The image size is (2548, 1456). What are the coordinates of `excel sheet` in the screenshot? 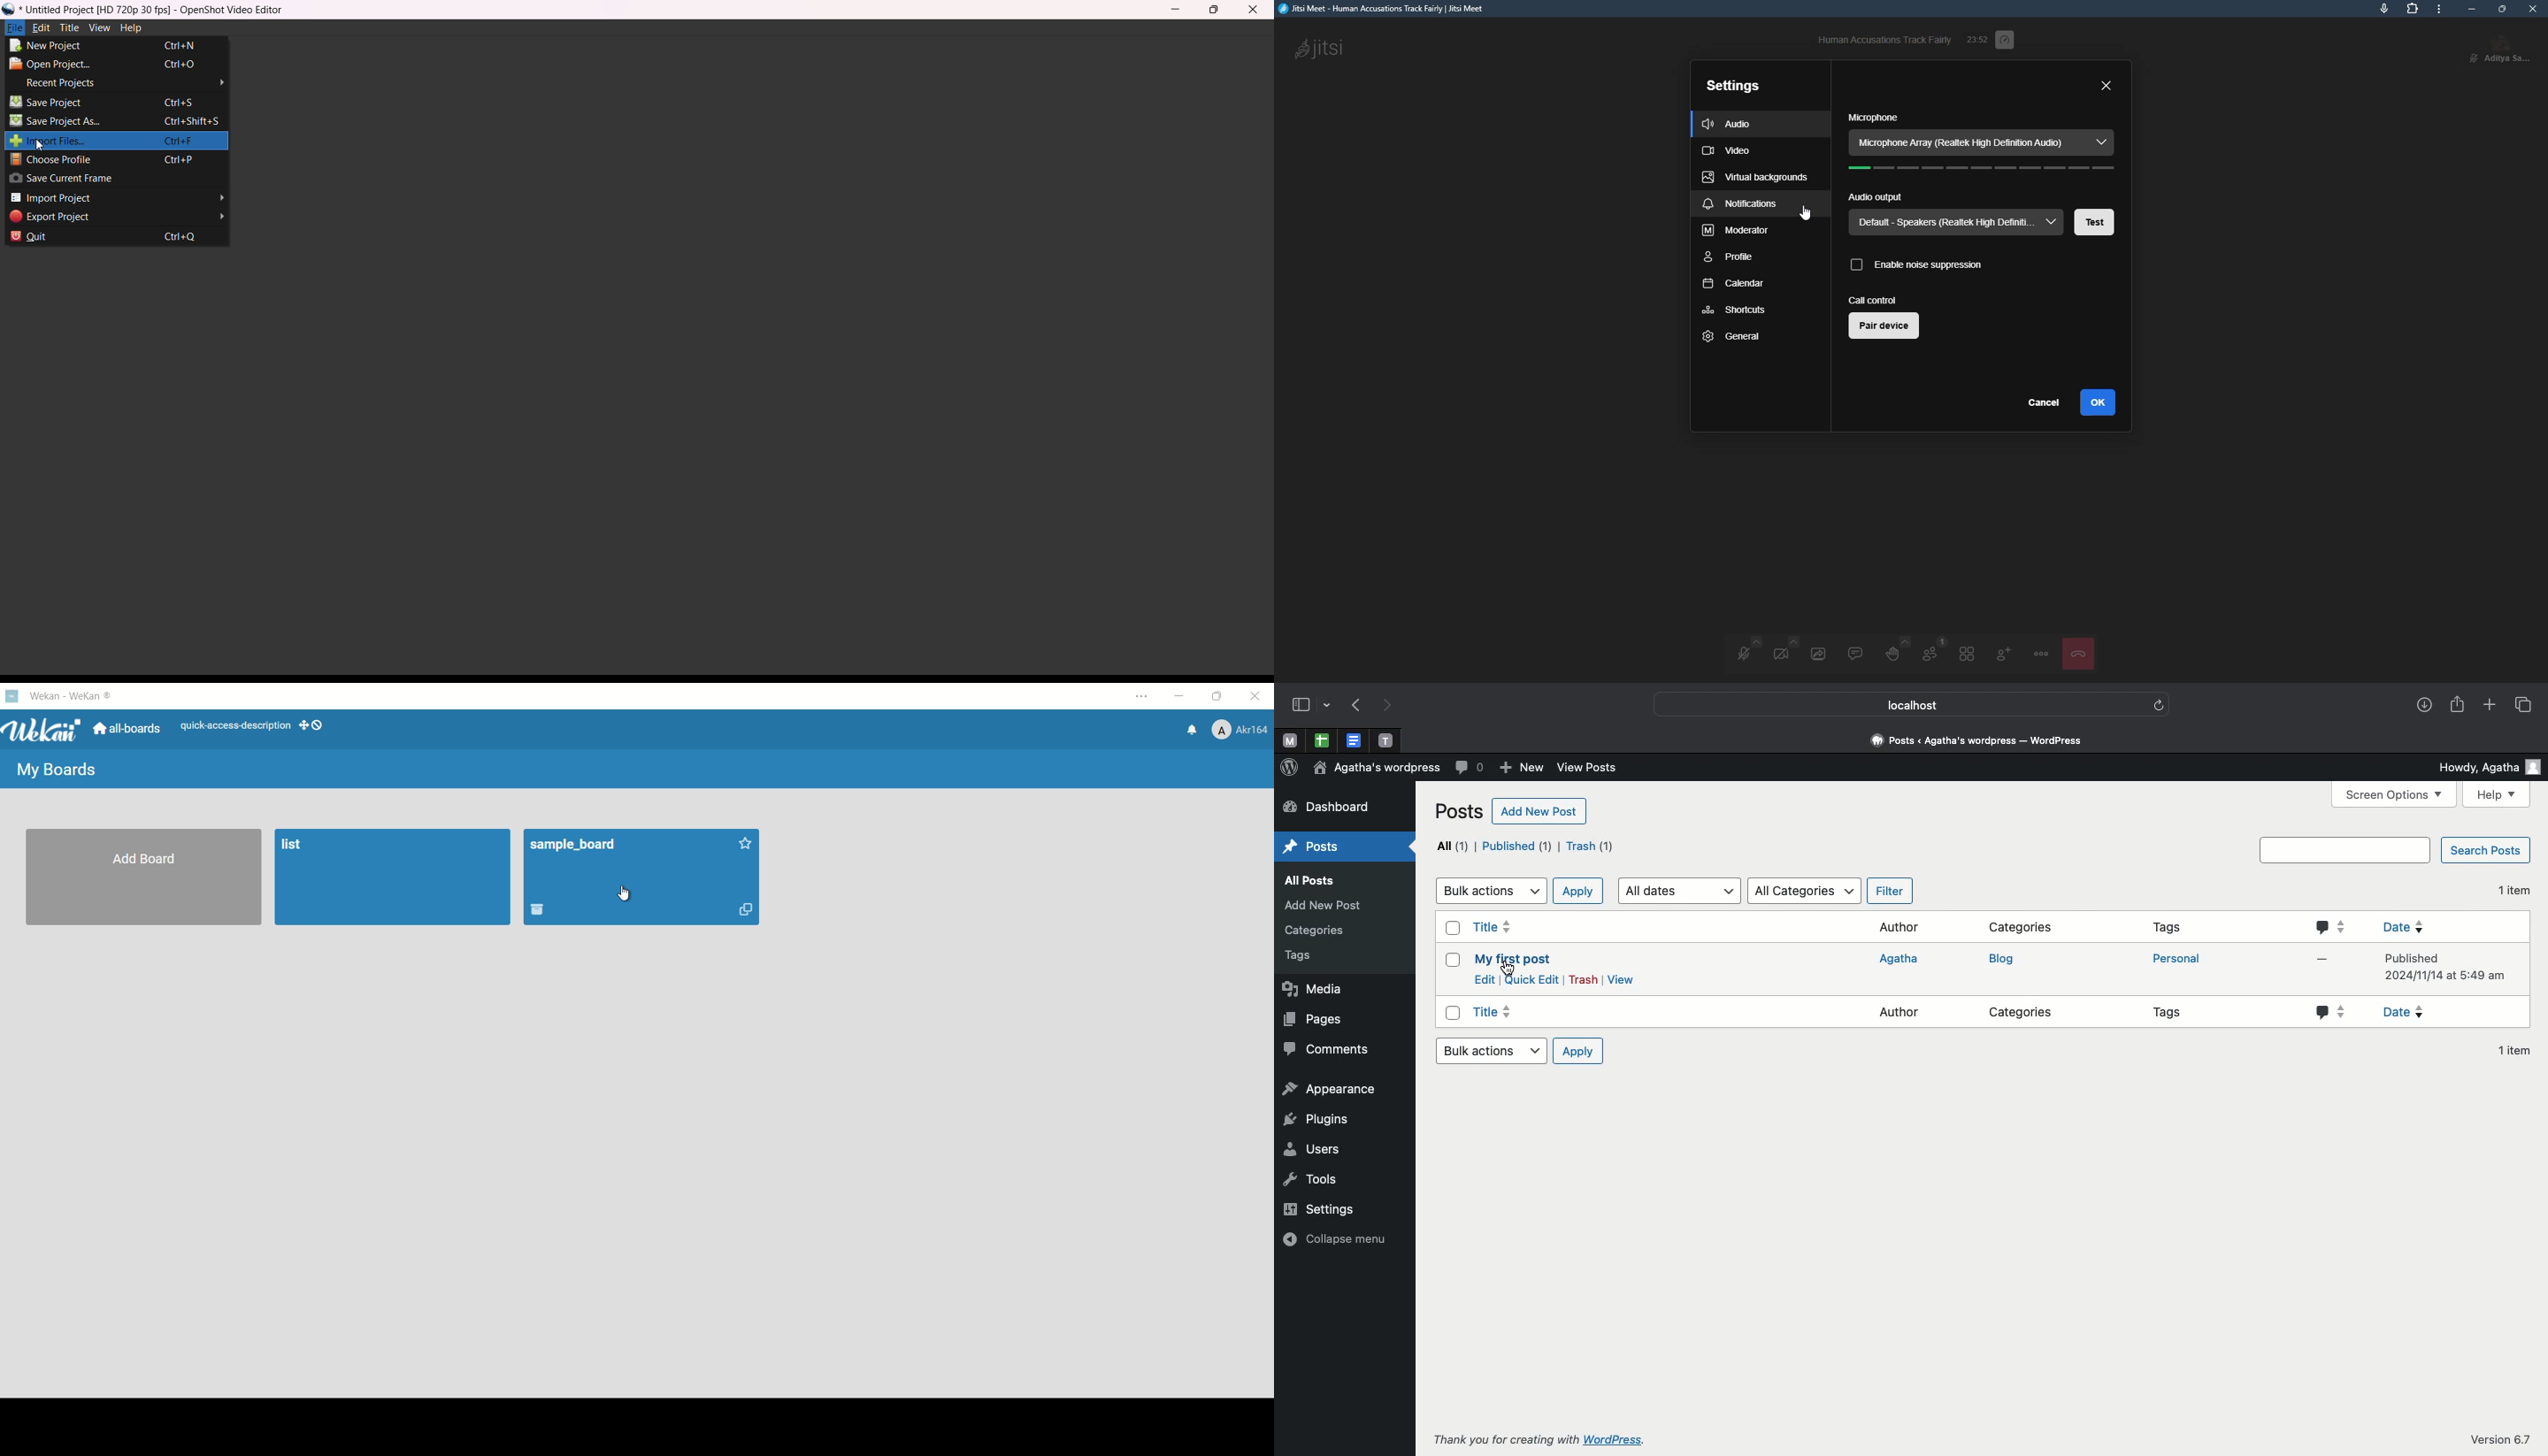 It's located at (1320, 739).